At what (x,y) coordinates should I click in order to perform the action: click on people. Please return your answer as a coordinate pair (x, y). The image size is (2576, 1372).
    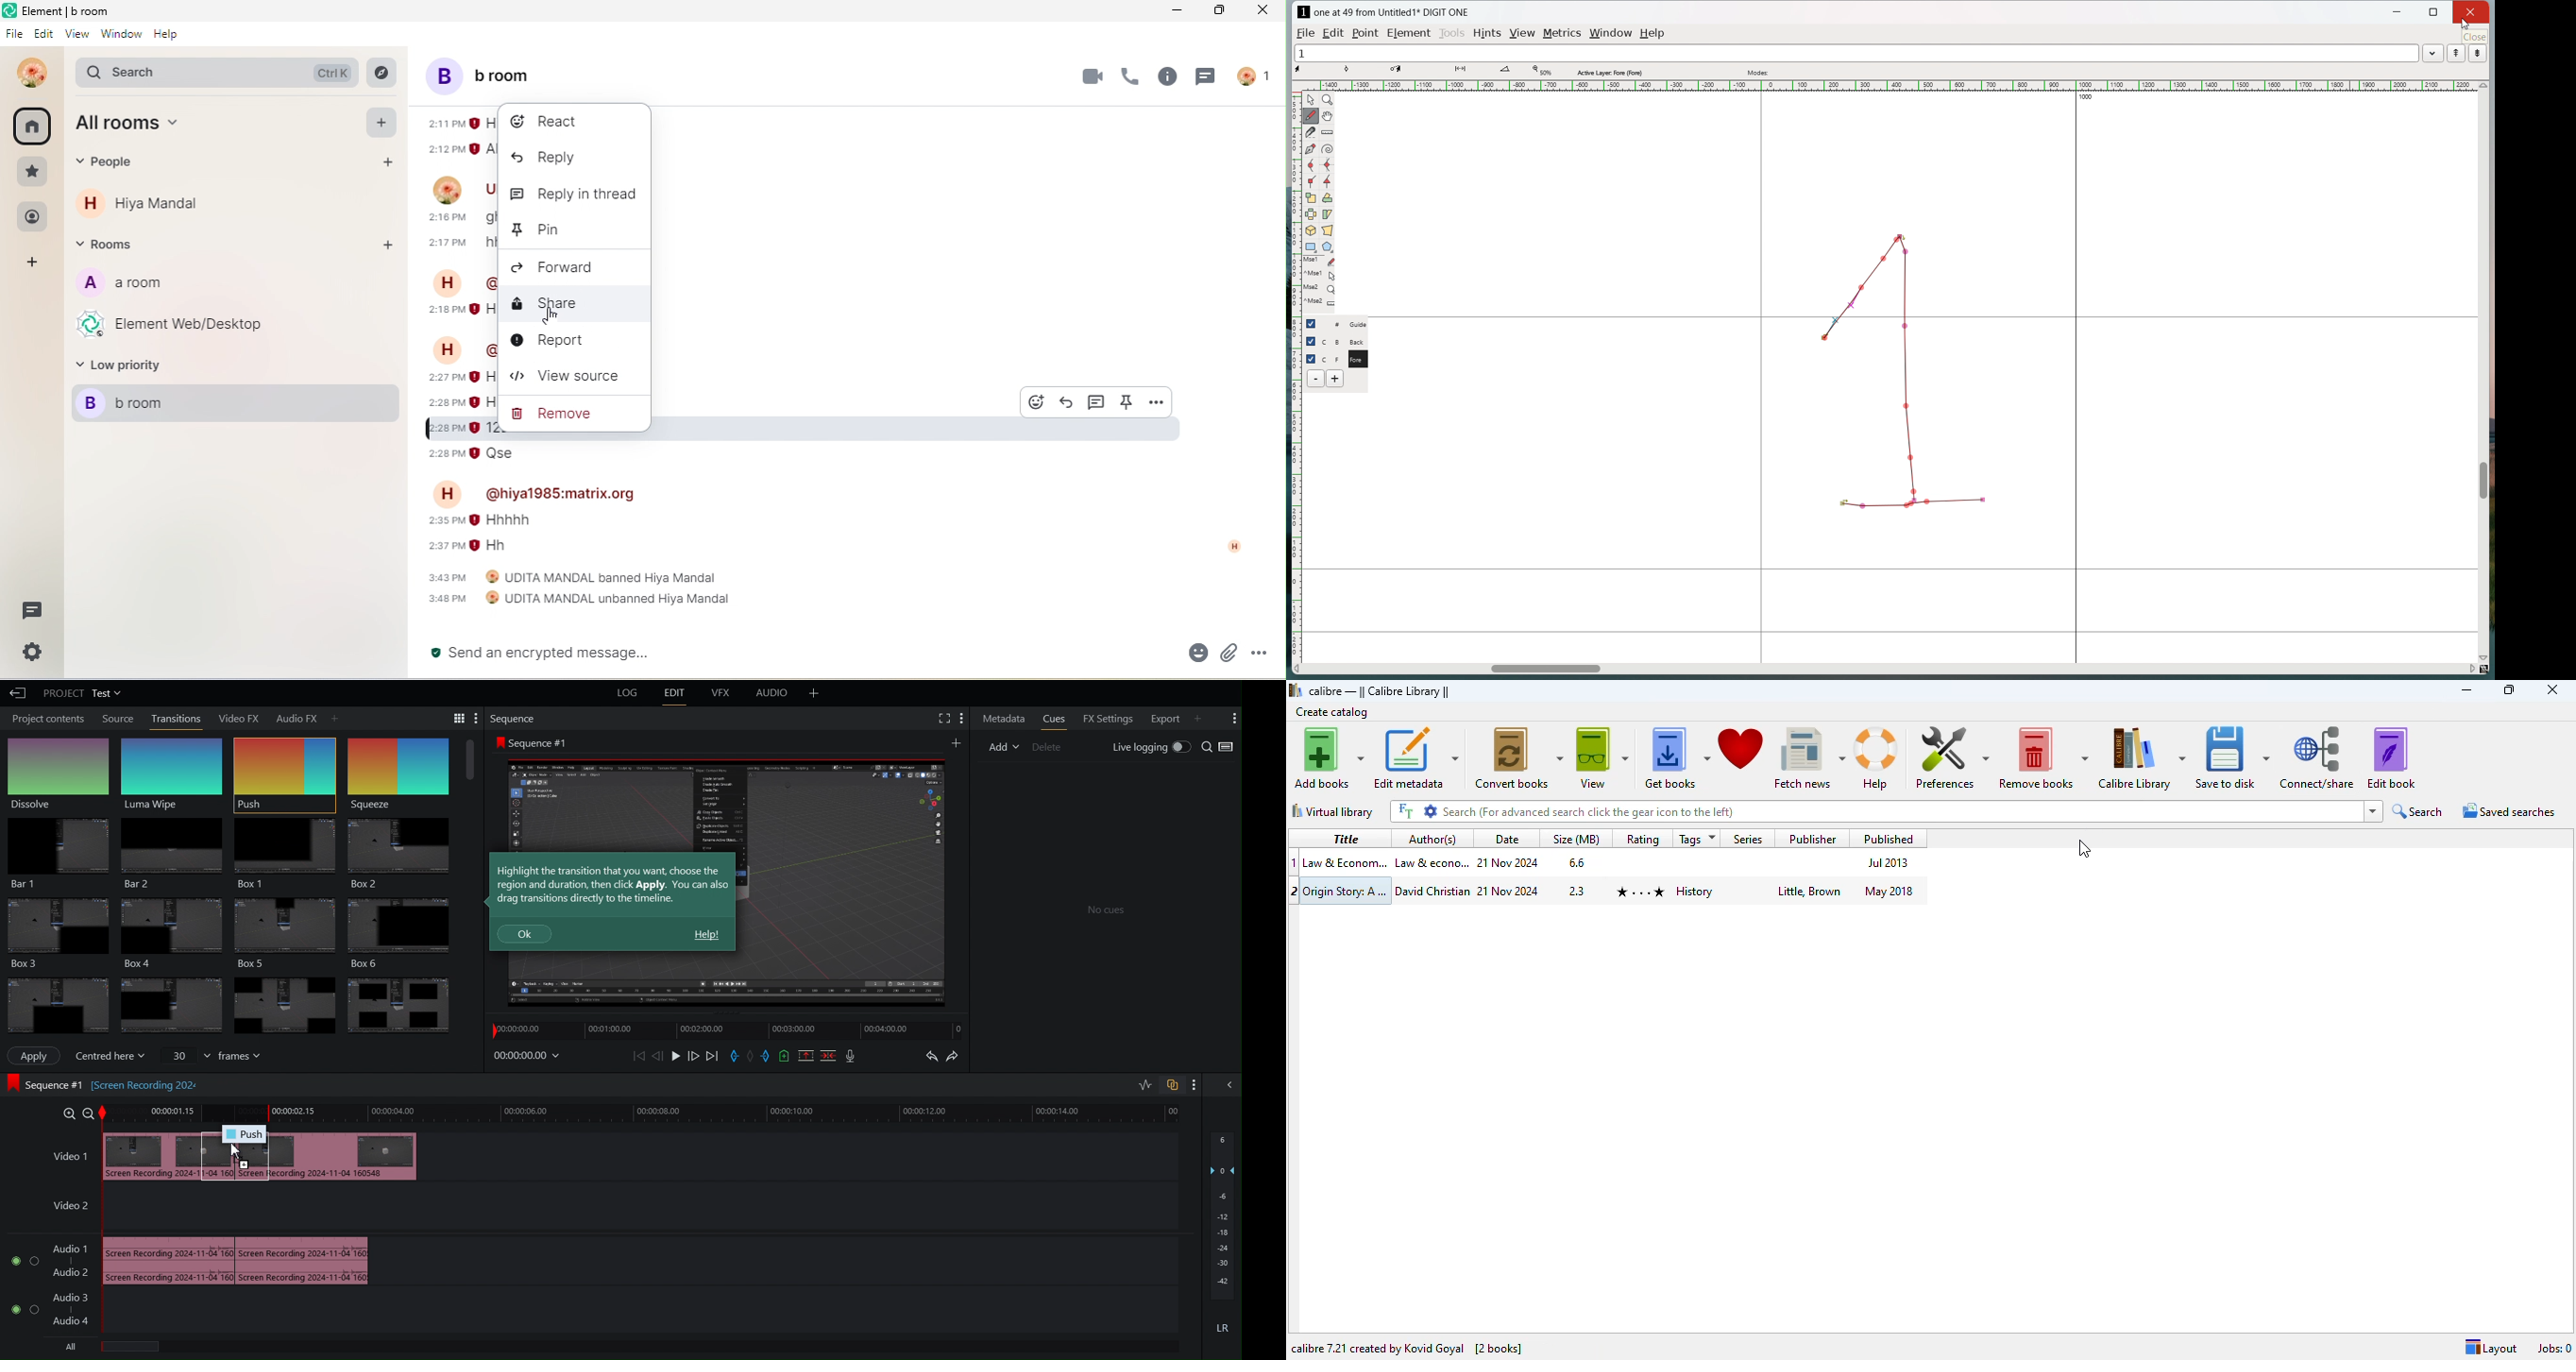
    Looking at the image, I should click on (1257, 74).